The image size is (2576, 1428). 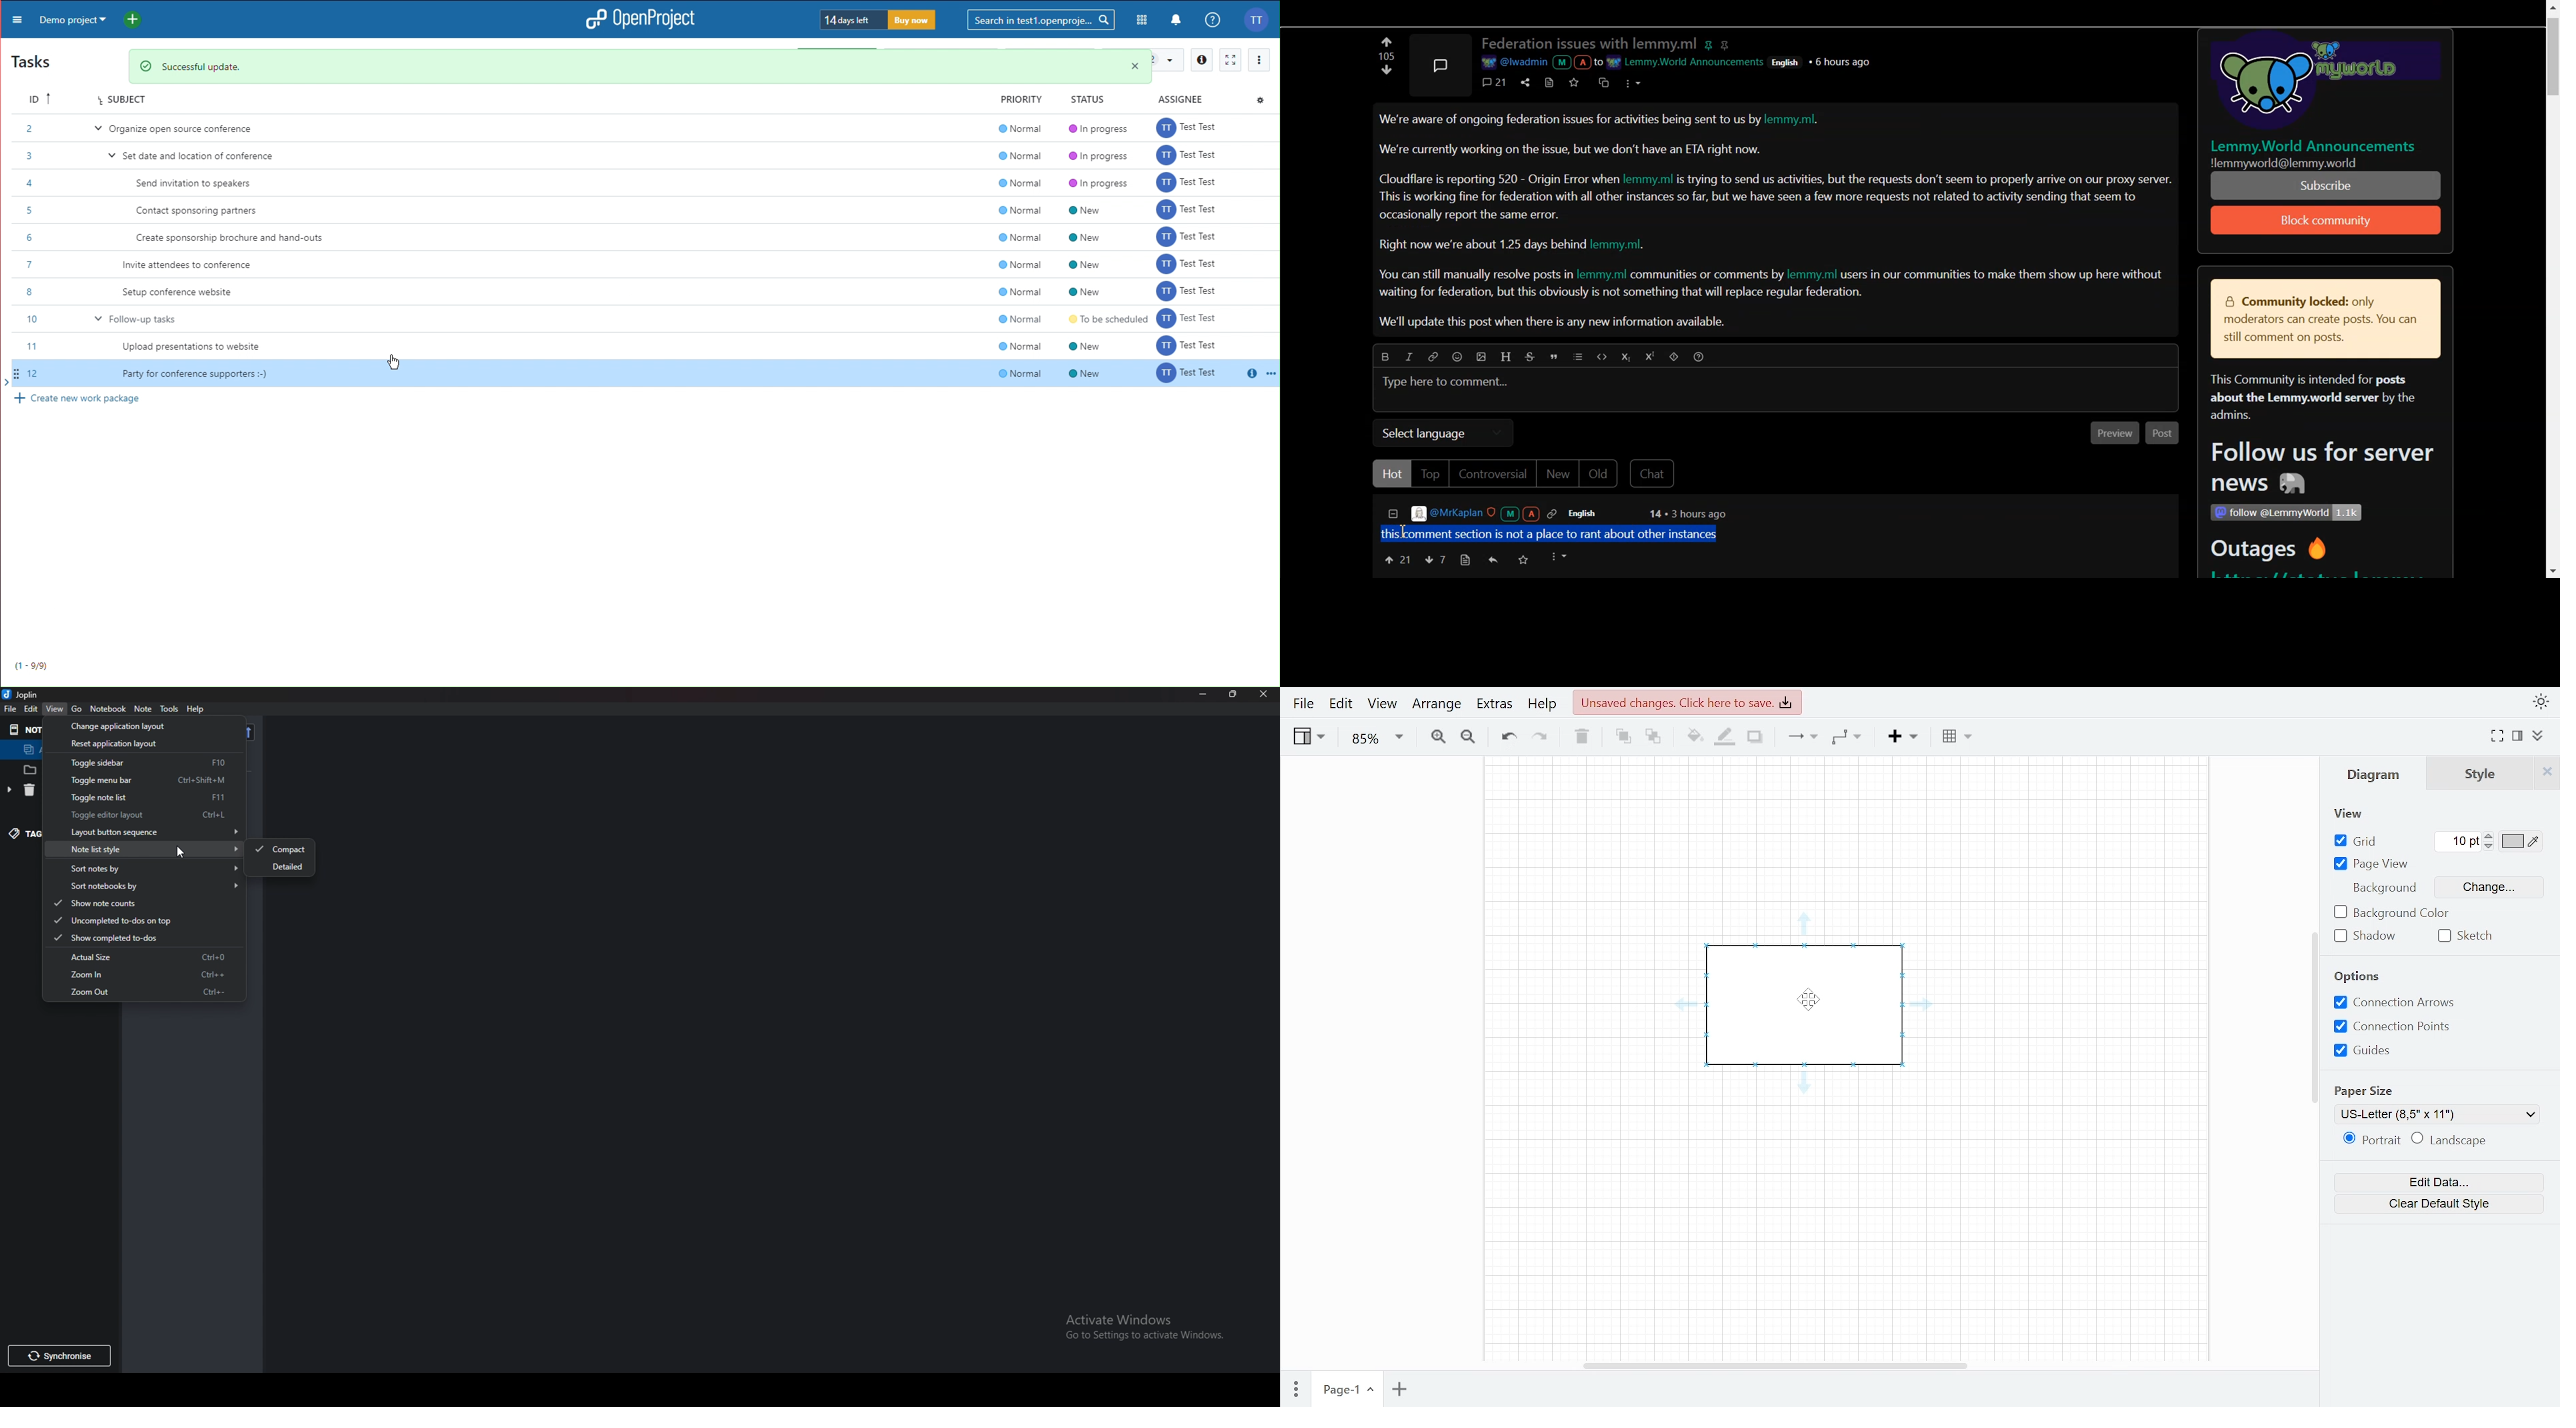 I want to click on Subscribe, so click(x=2327, y=221).